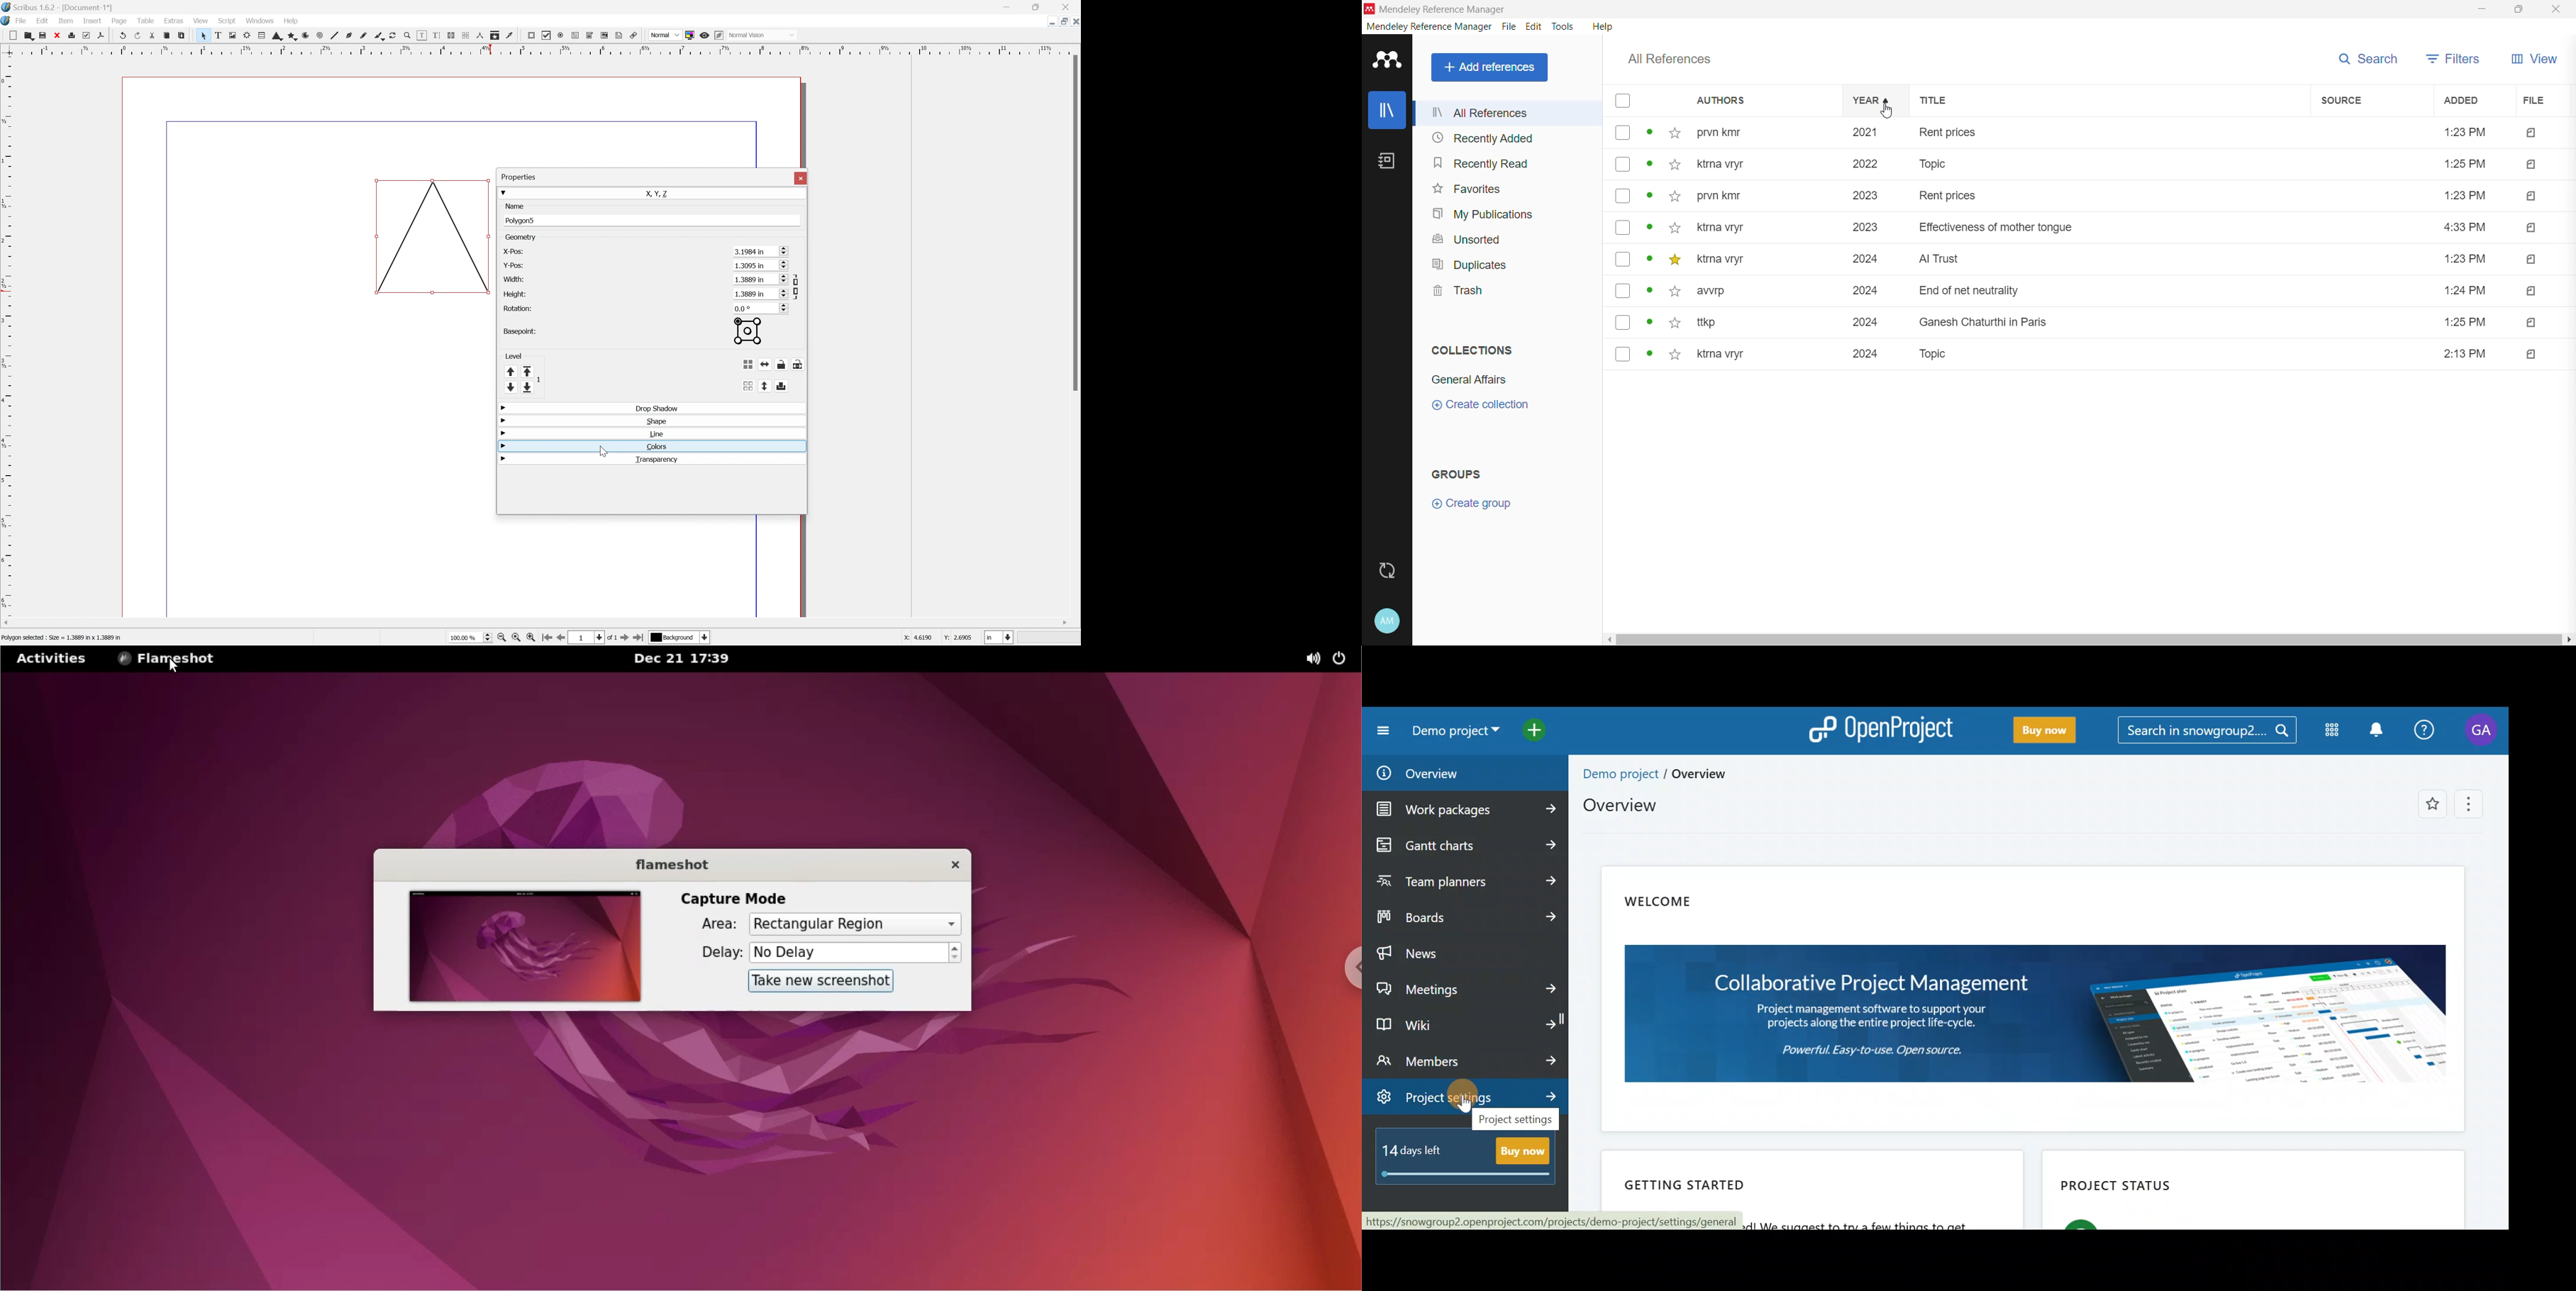  Describe the element at coordinates (93, 21) in the screenshot. I see `Insert` at that location.